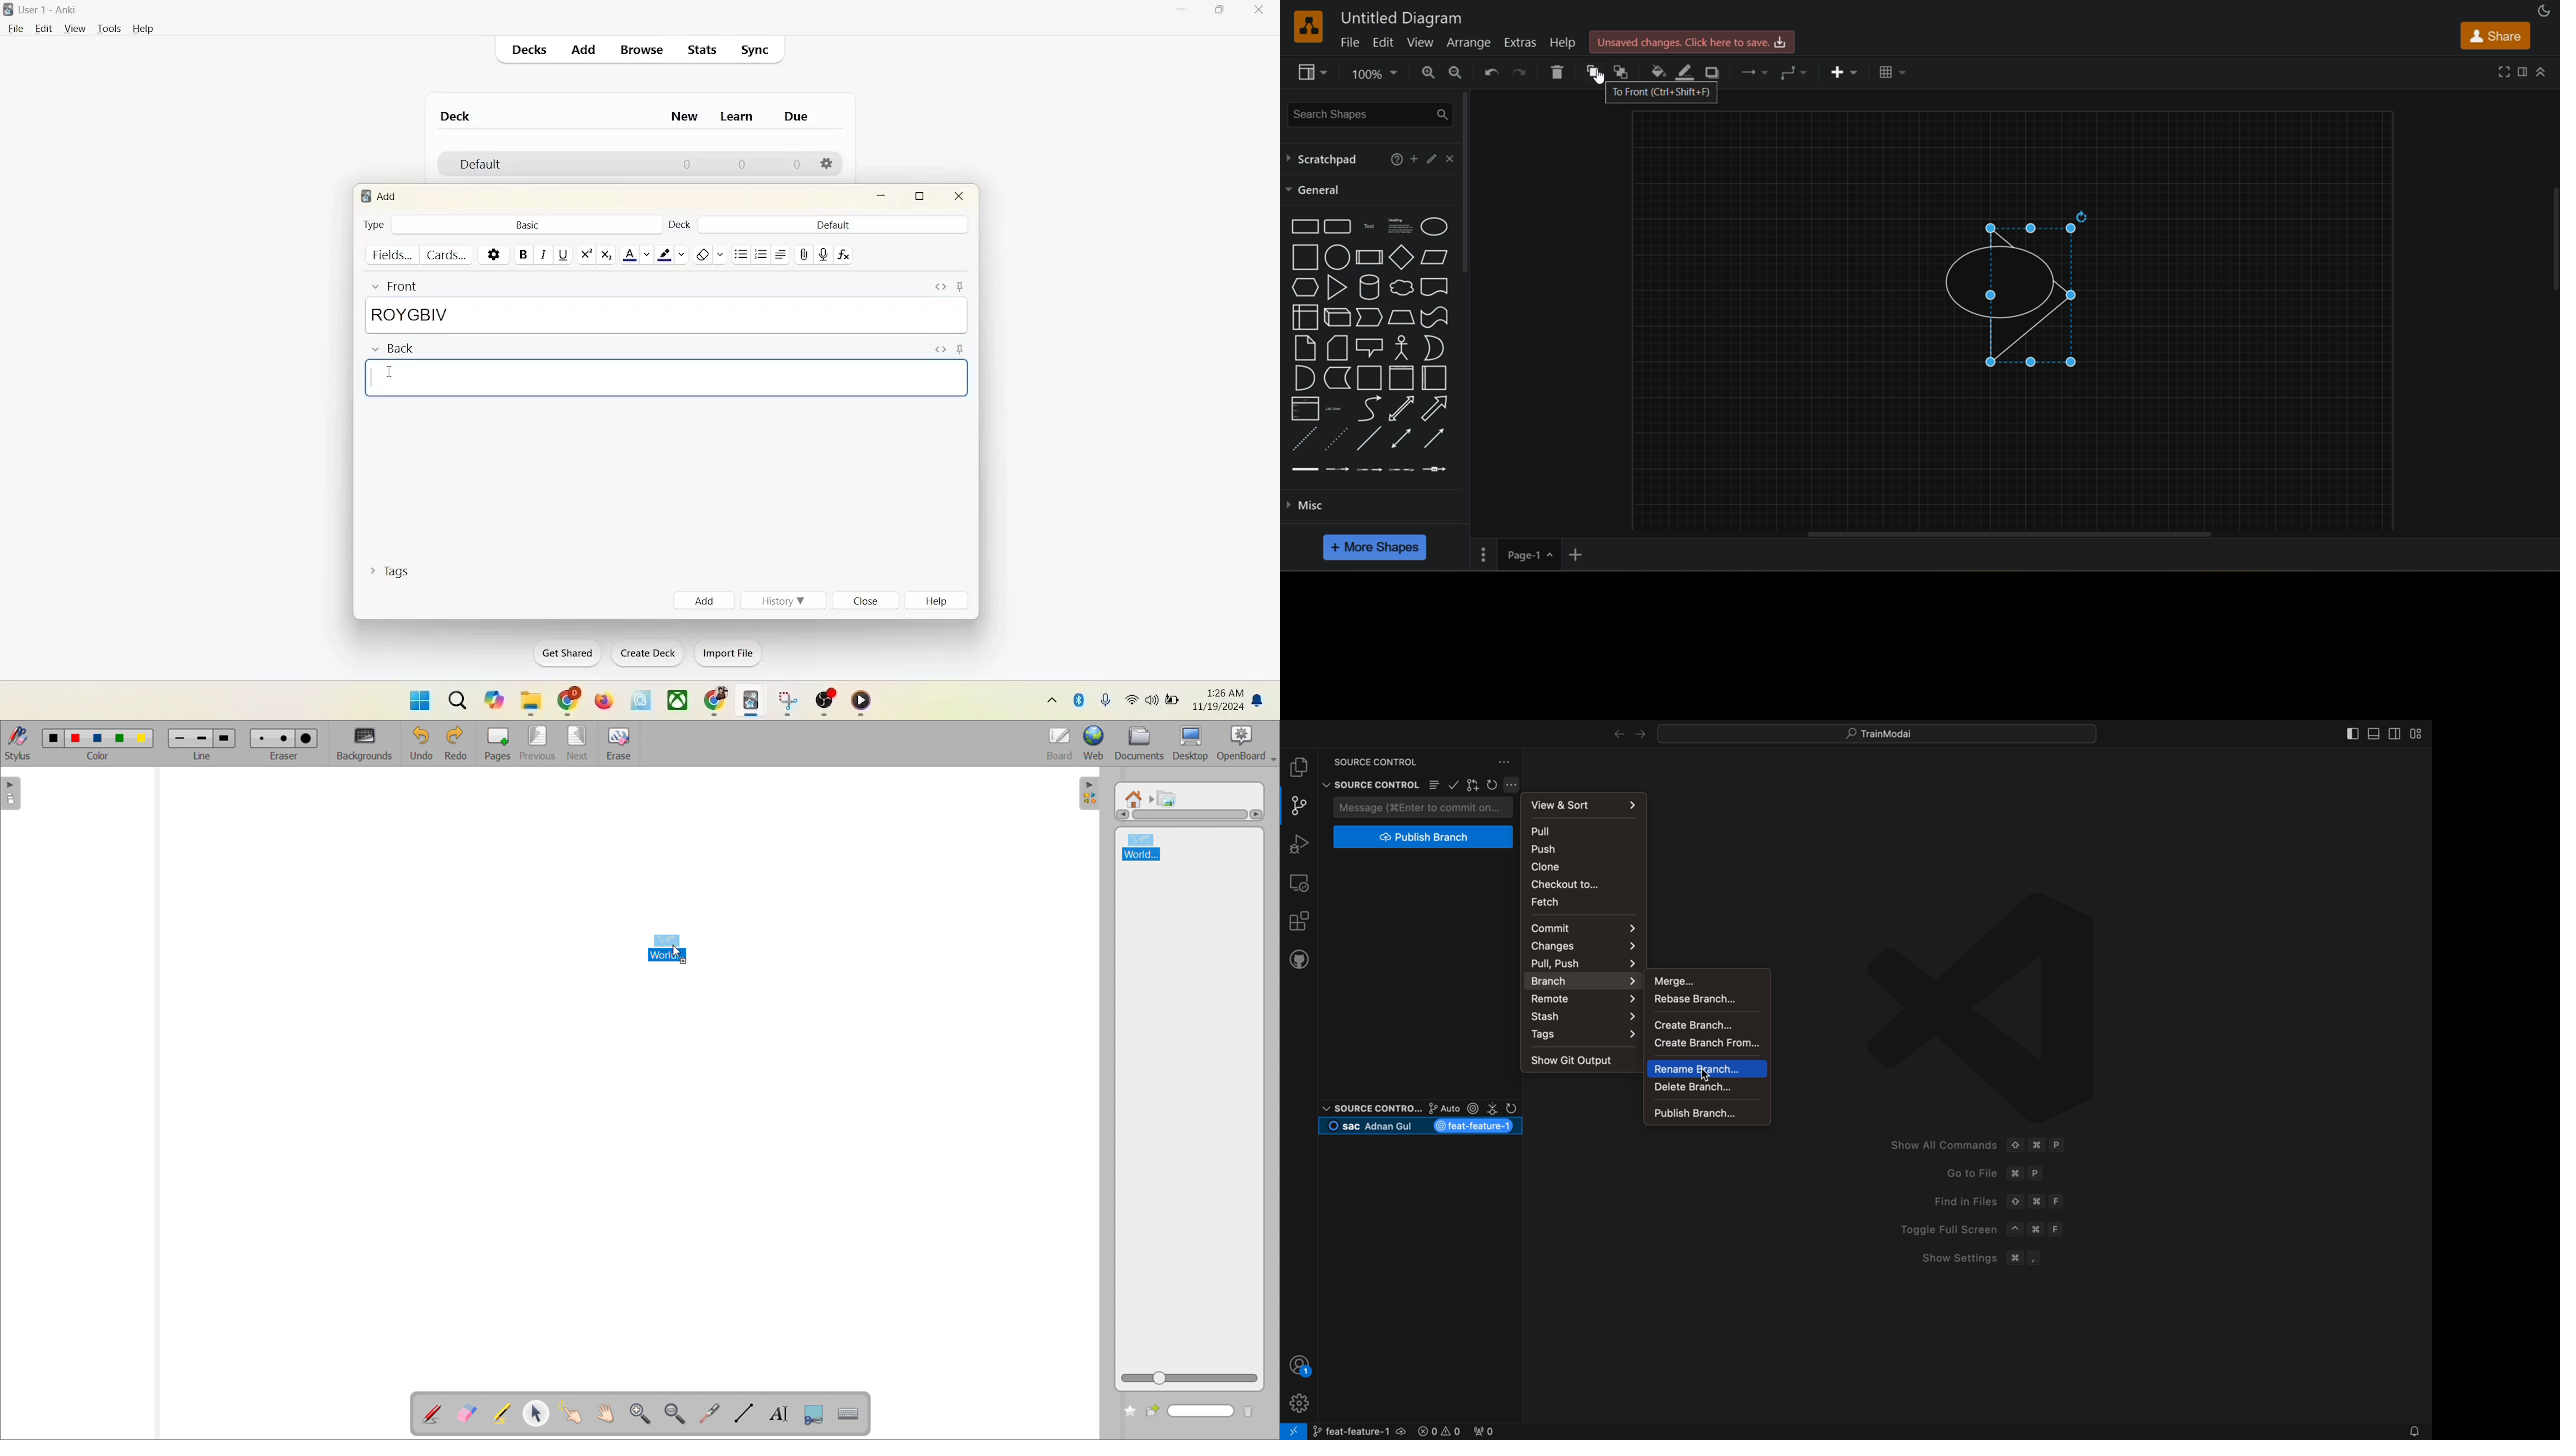  I want to click on cards, so click(451, 255).